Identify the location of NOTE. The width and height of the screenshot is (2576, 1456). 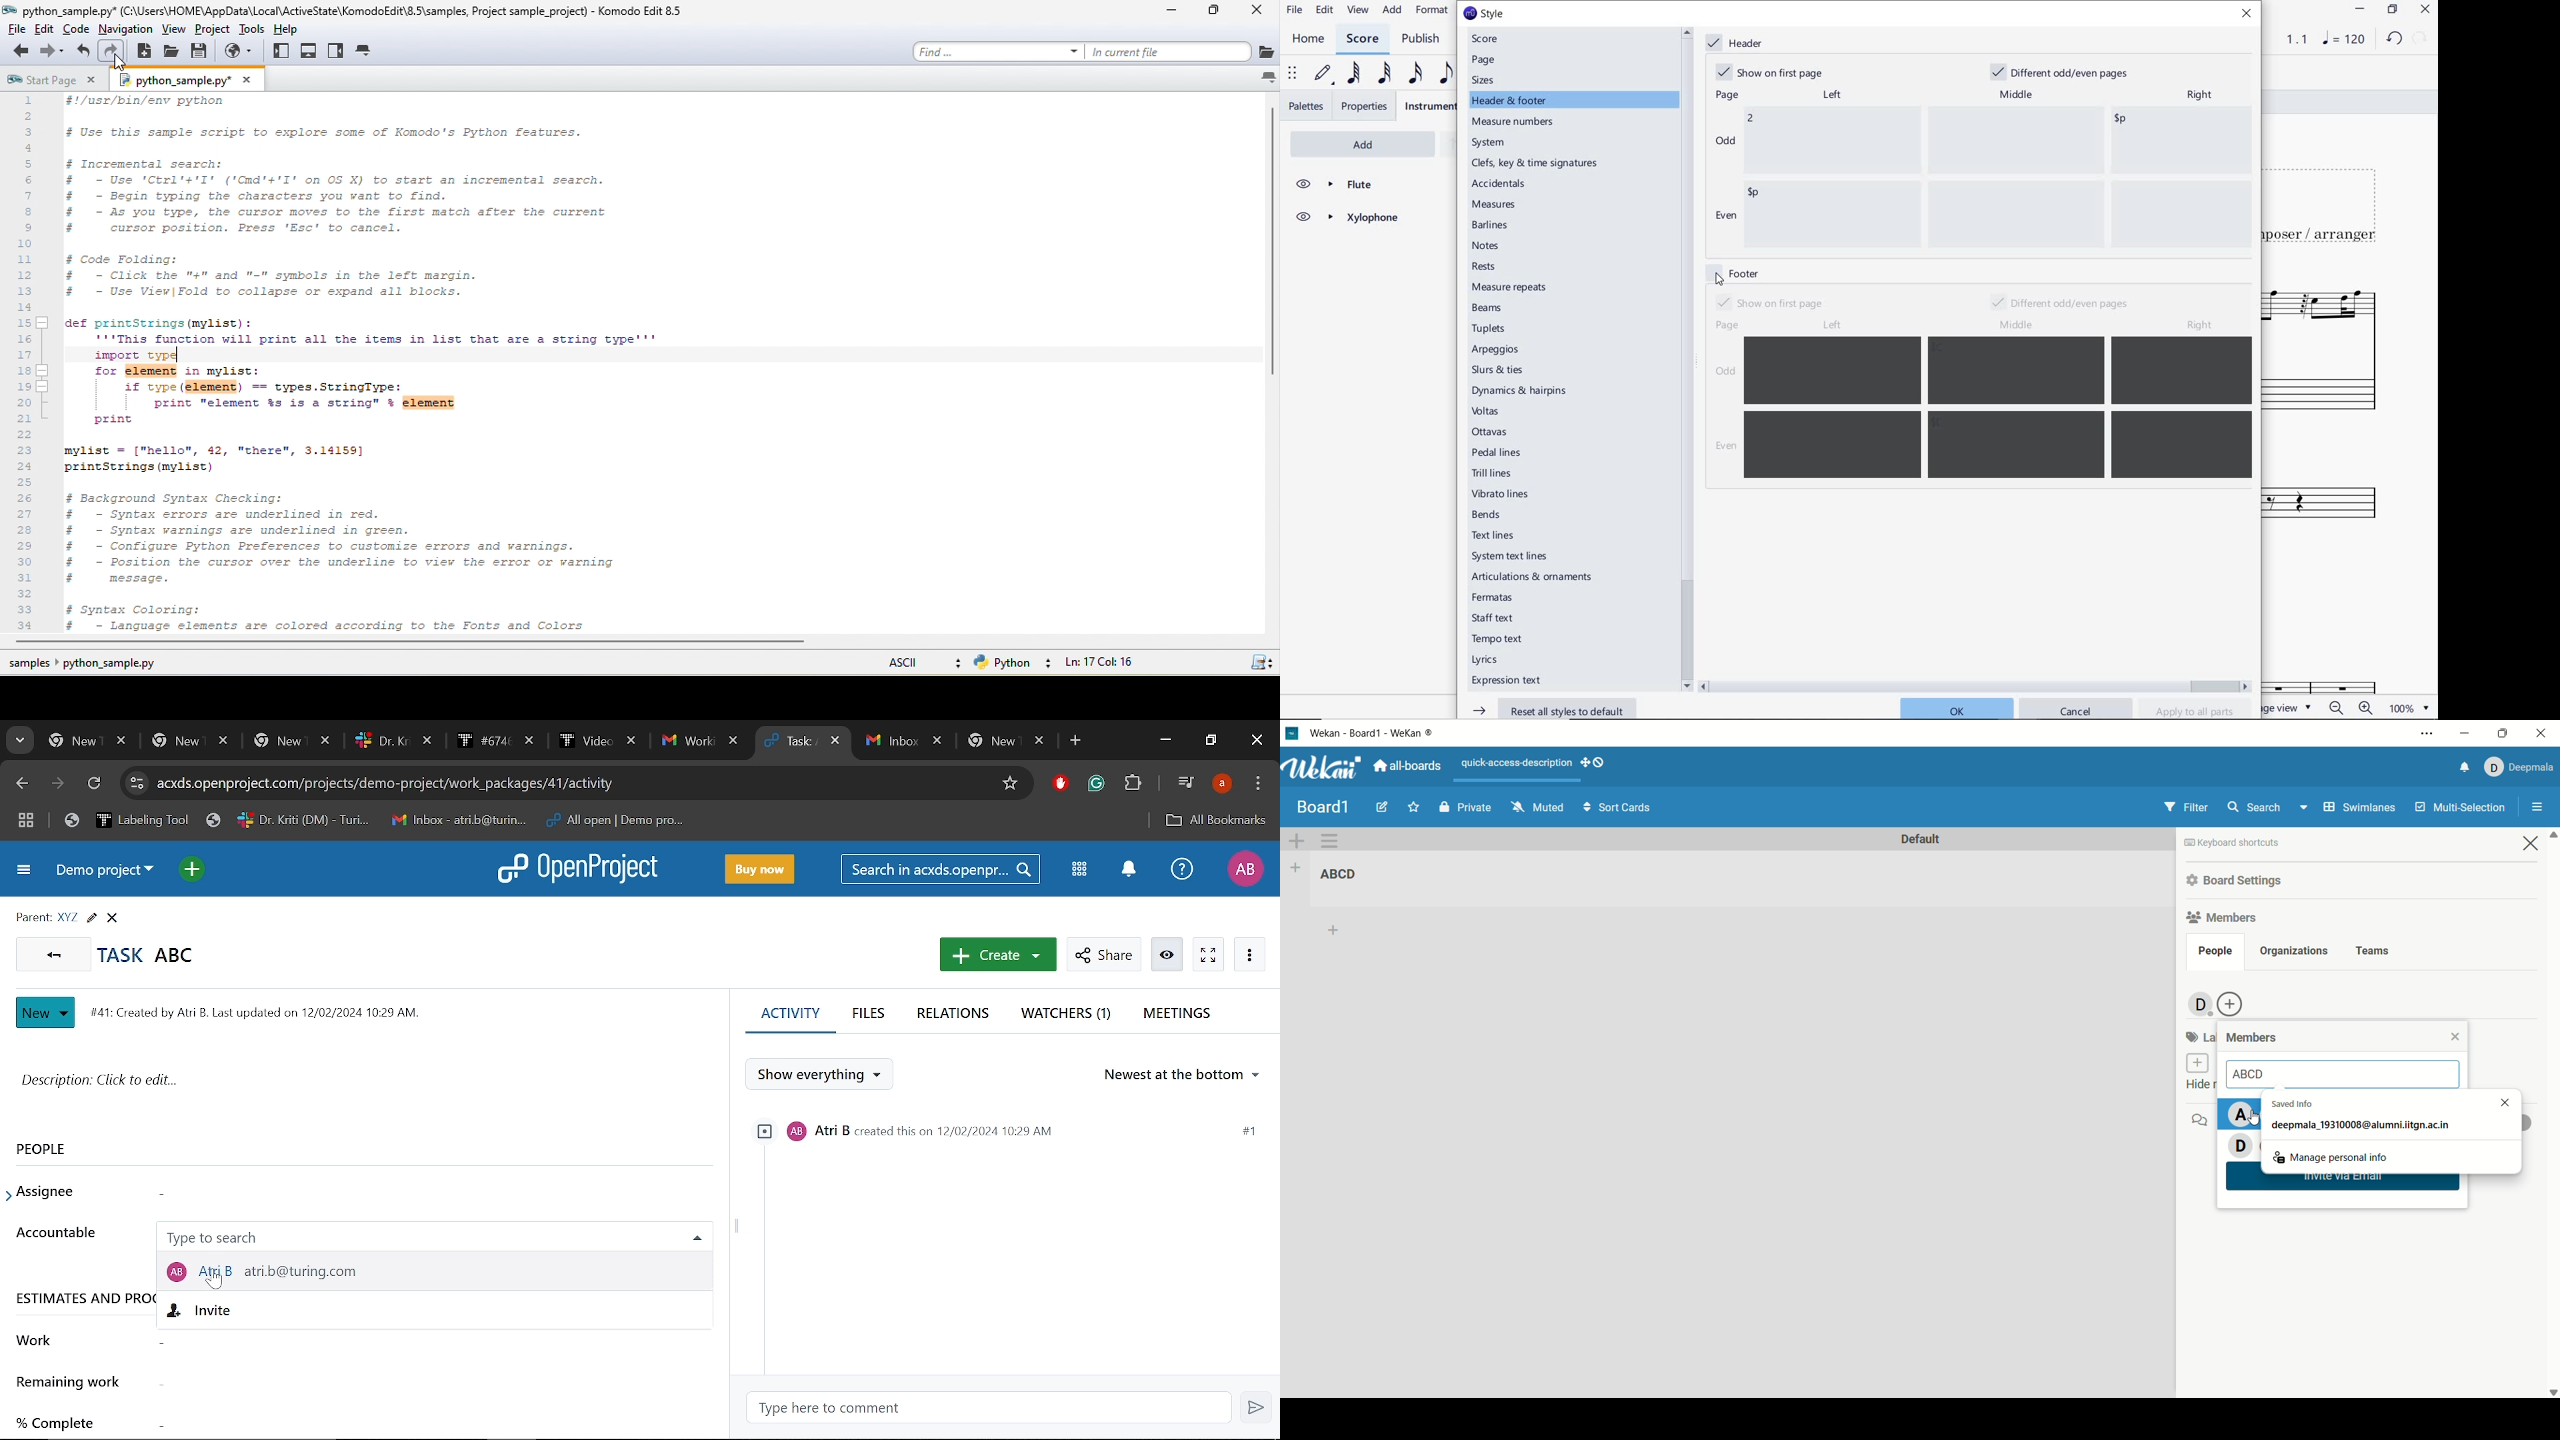
(2343, 40).